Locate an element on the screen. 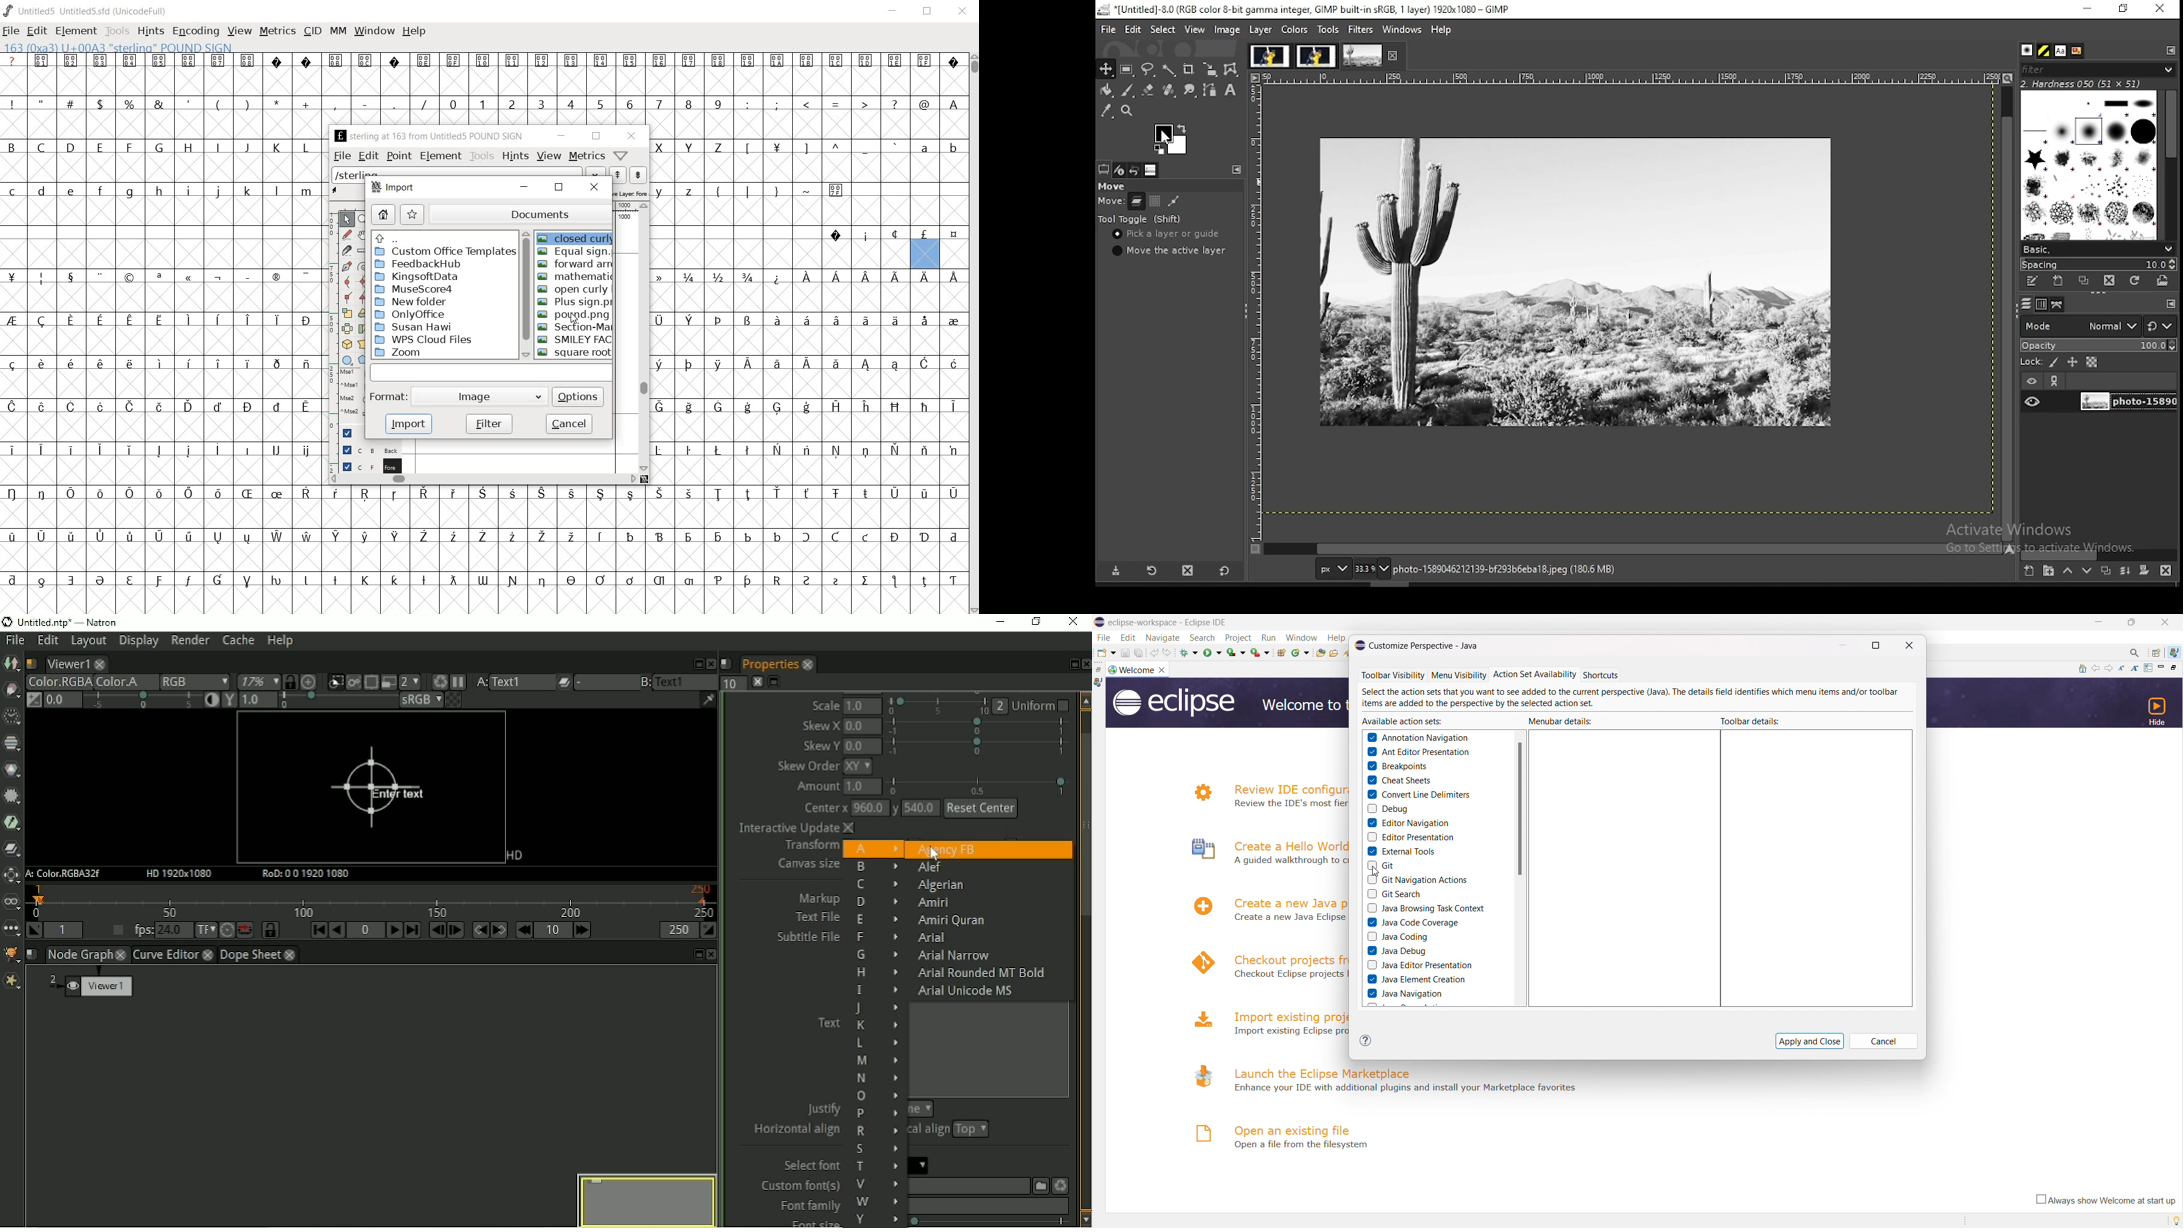 The width and height of the screenshot is (2184, 1232). Symbol is located at coordinates (71, 321).